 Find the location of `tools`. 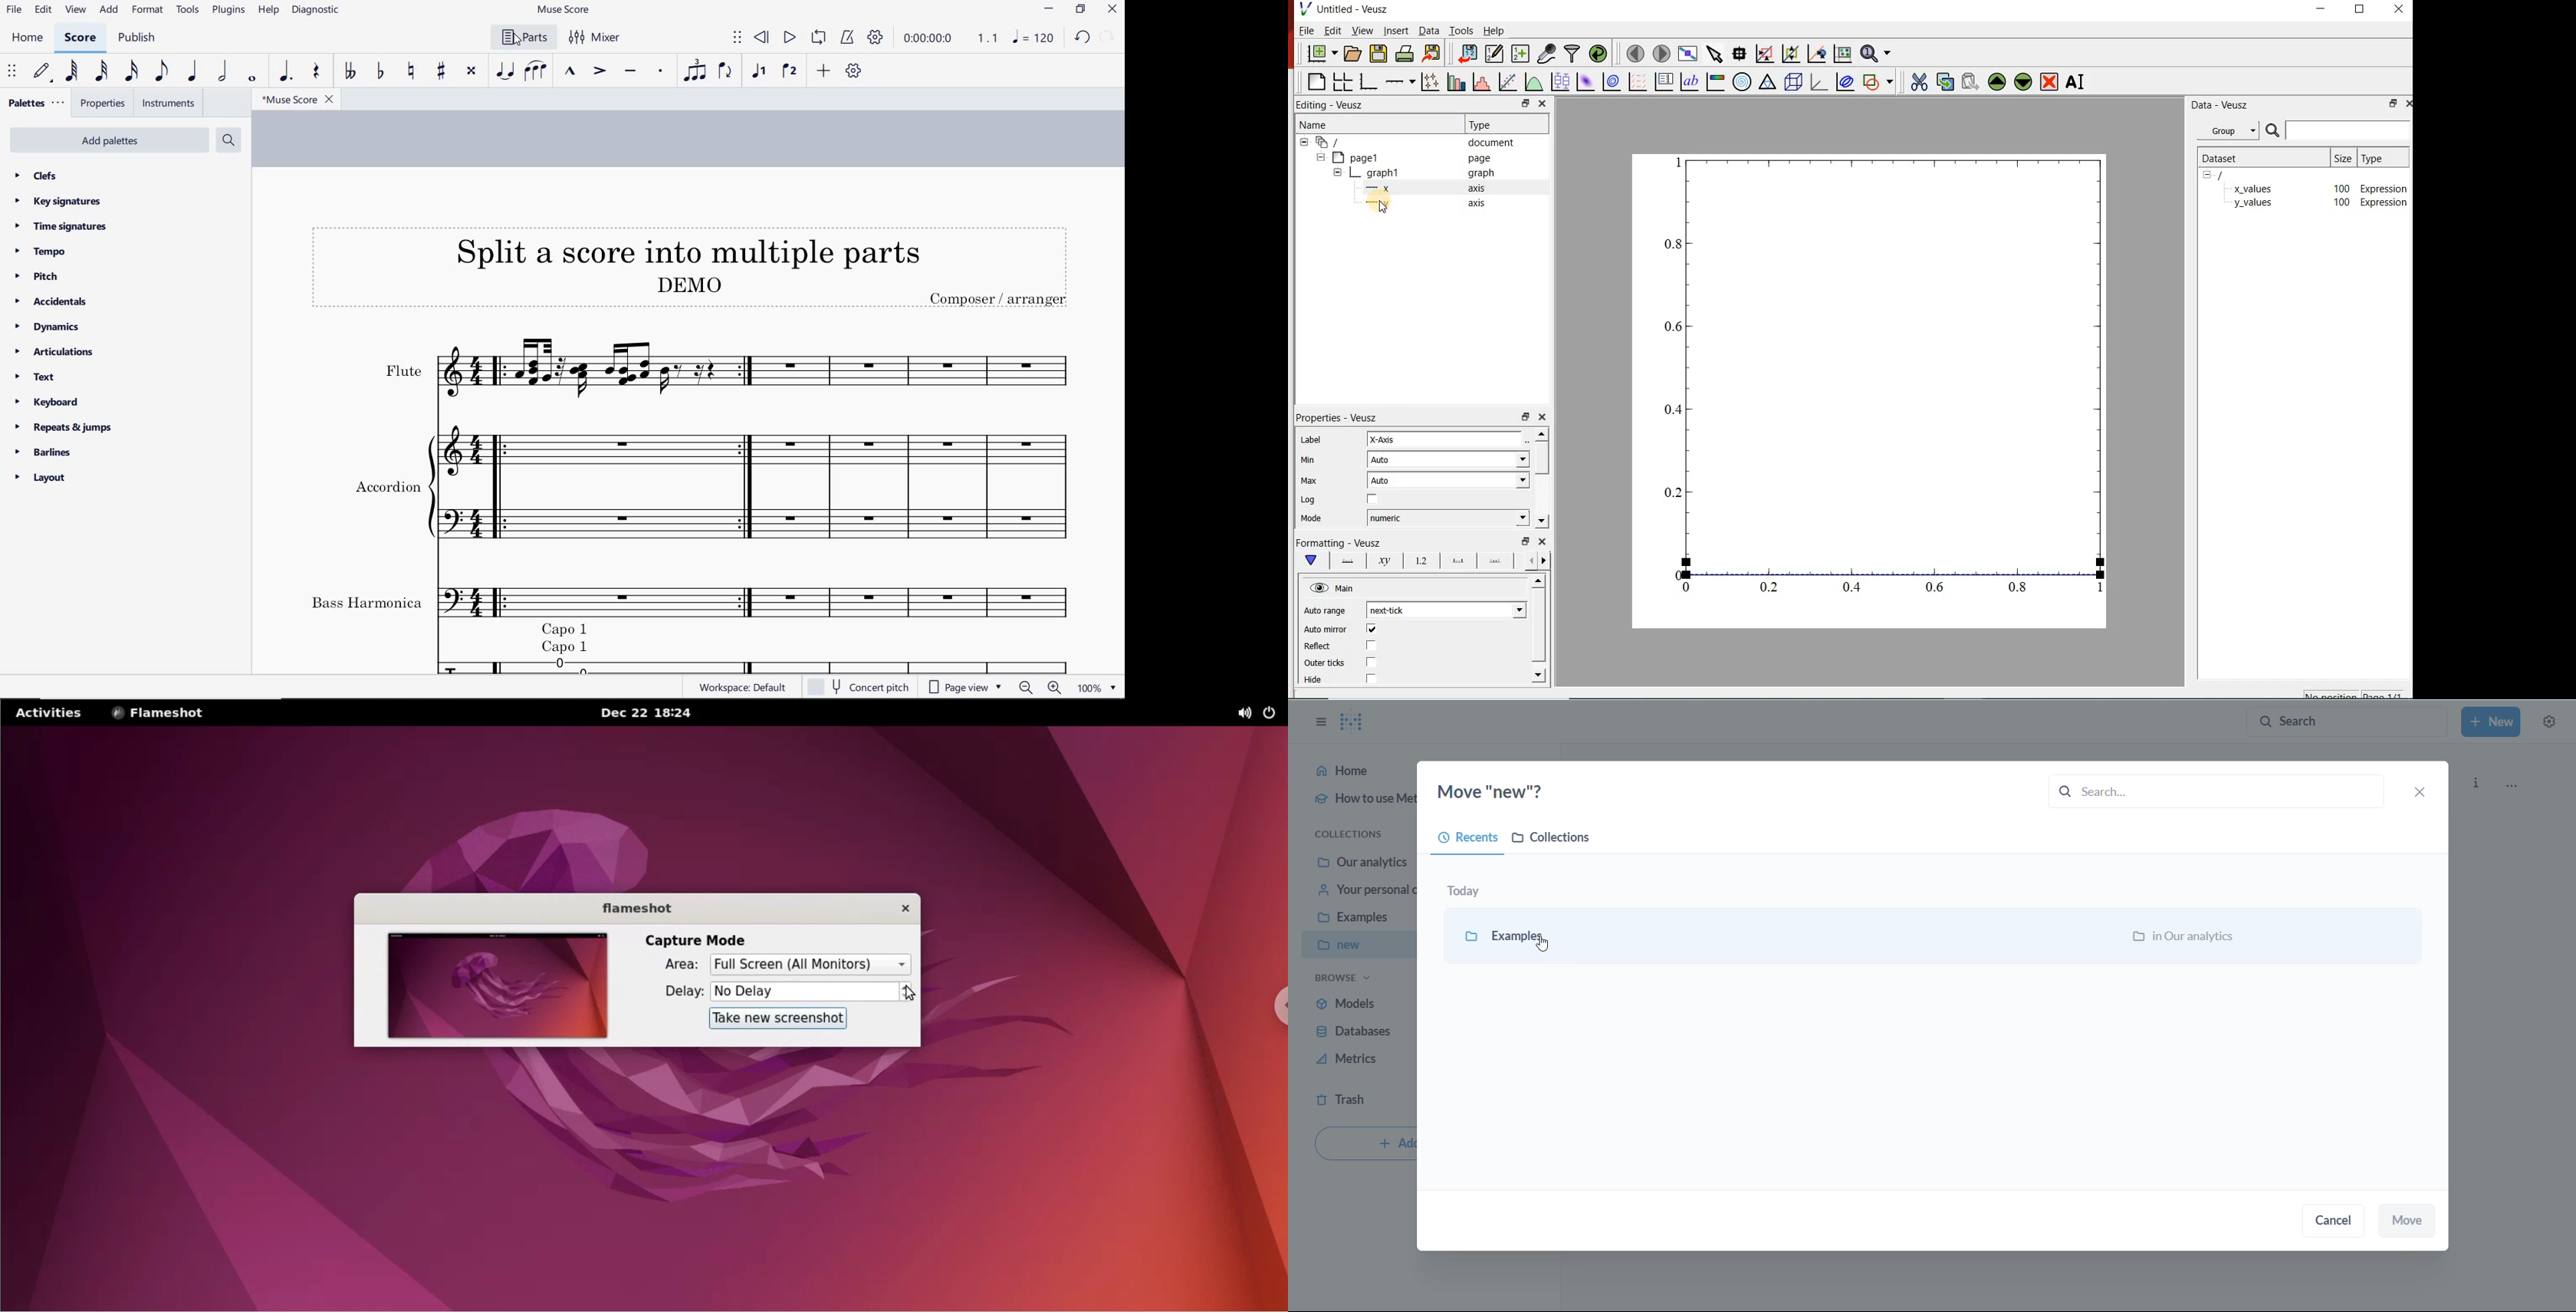

tools is located at coordinates (1463, 30).